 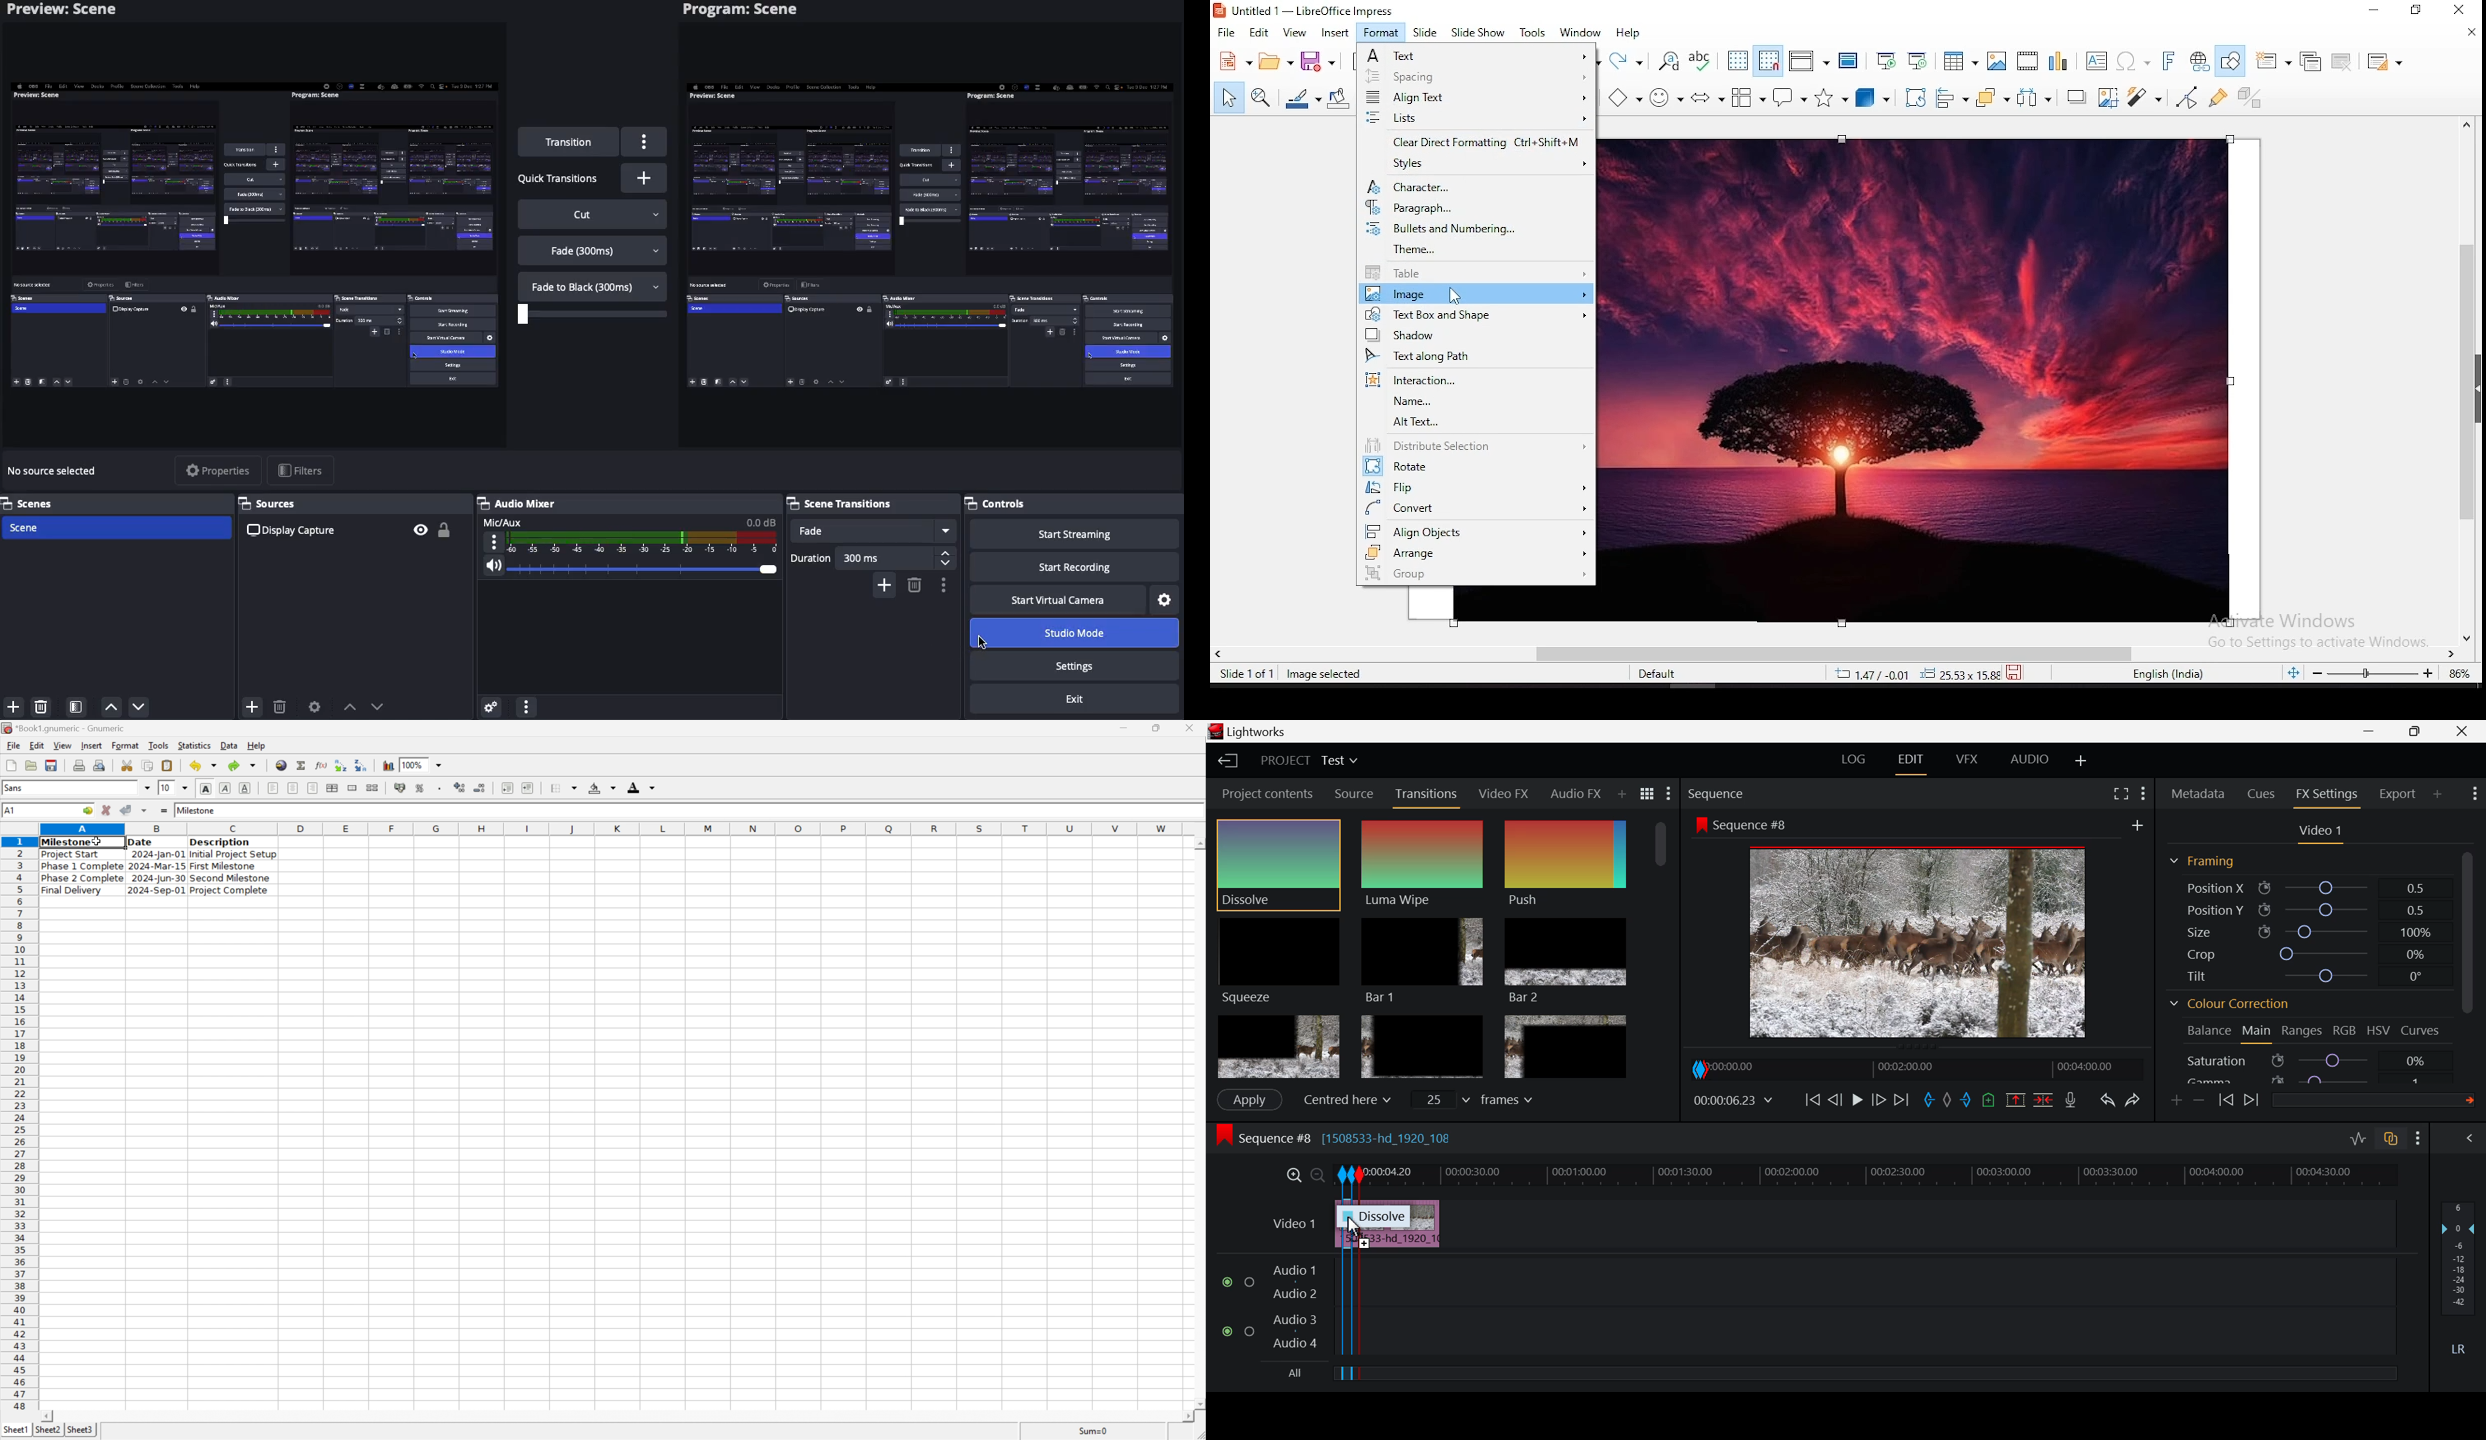 I want to click on convert, so click(x=1478, y=508).